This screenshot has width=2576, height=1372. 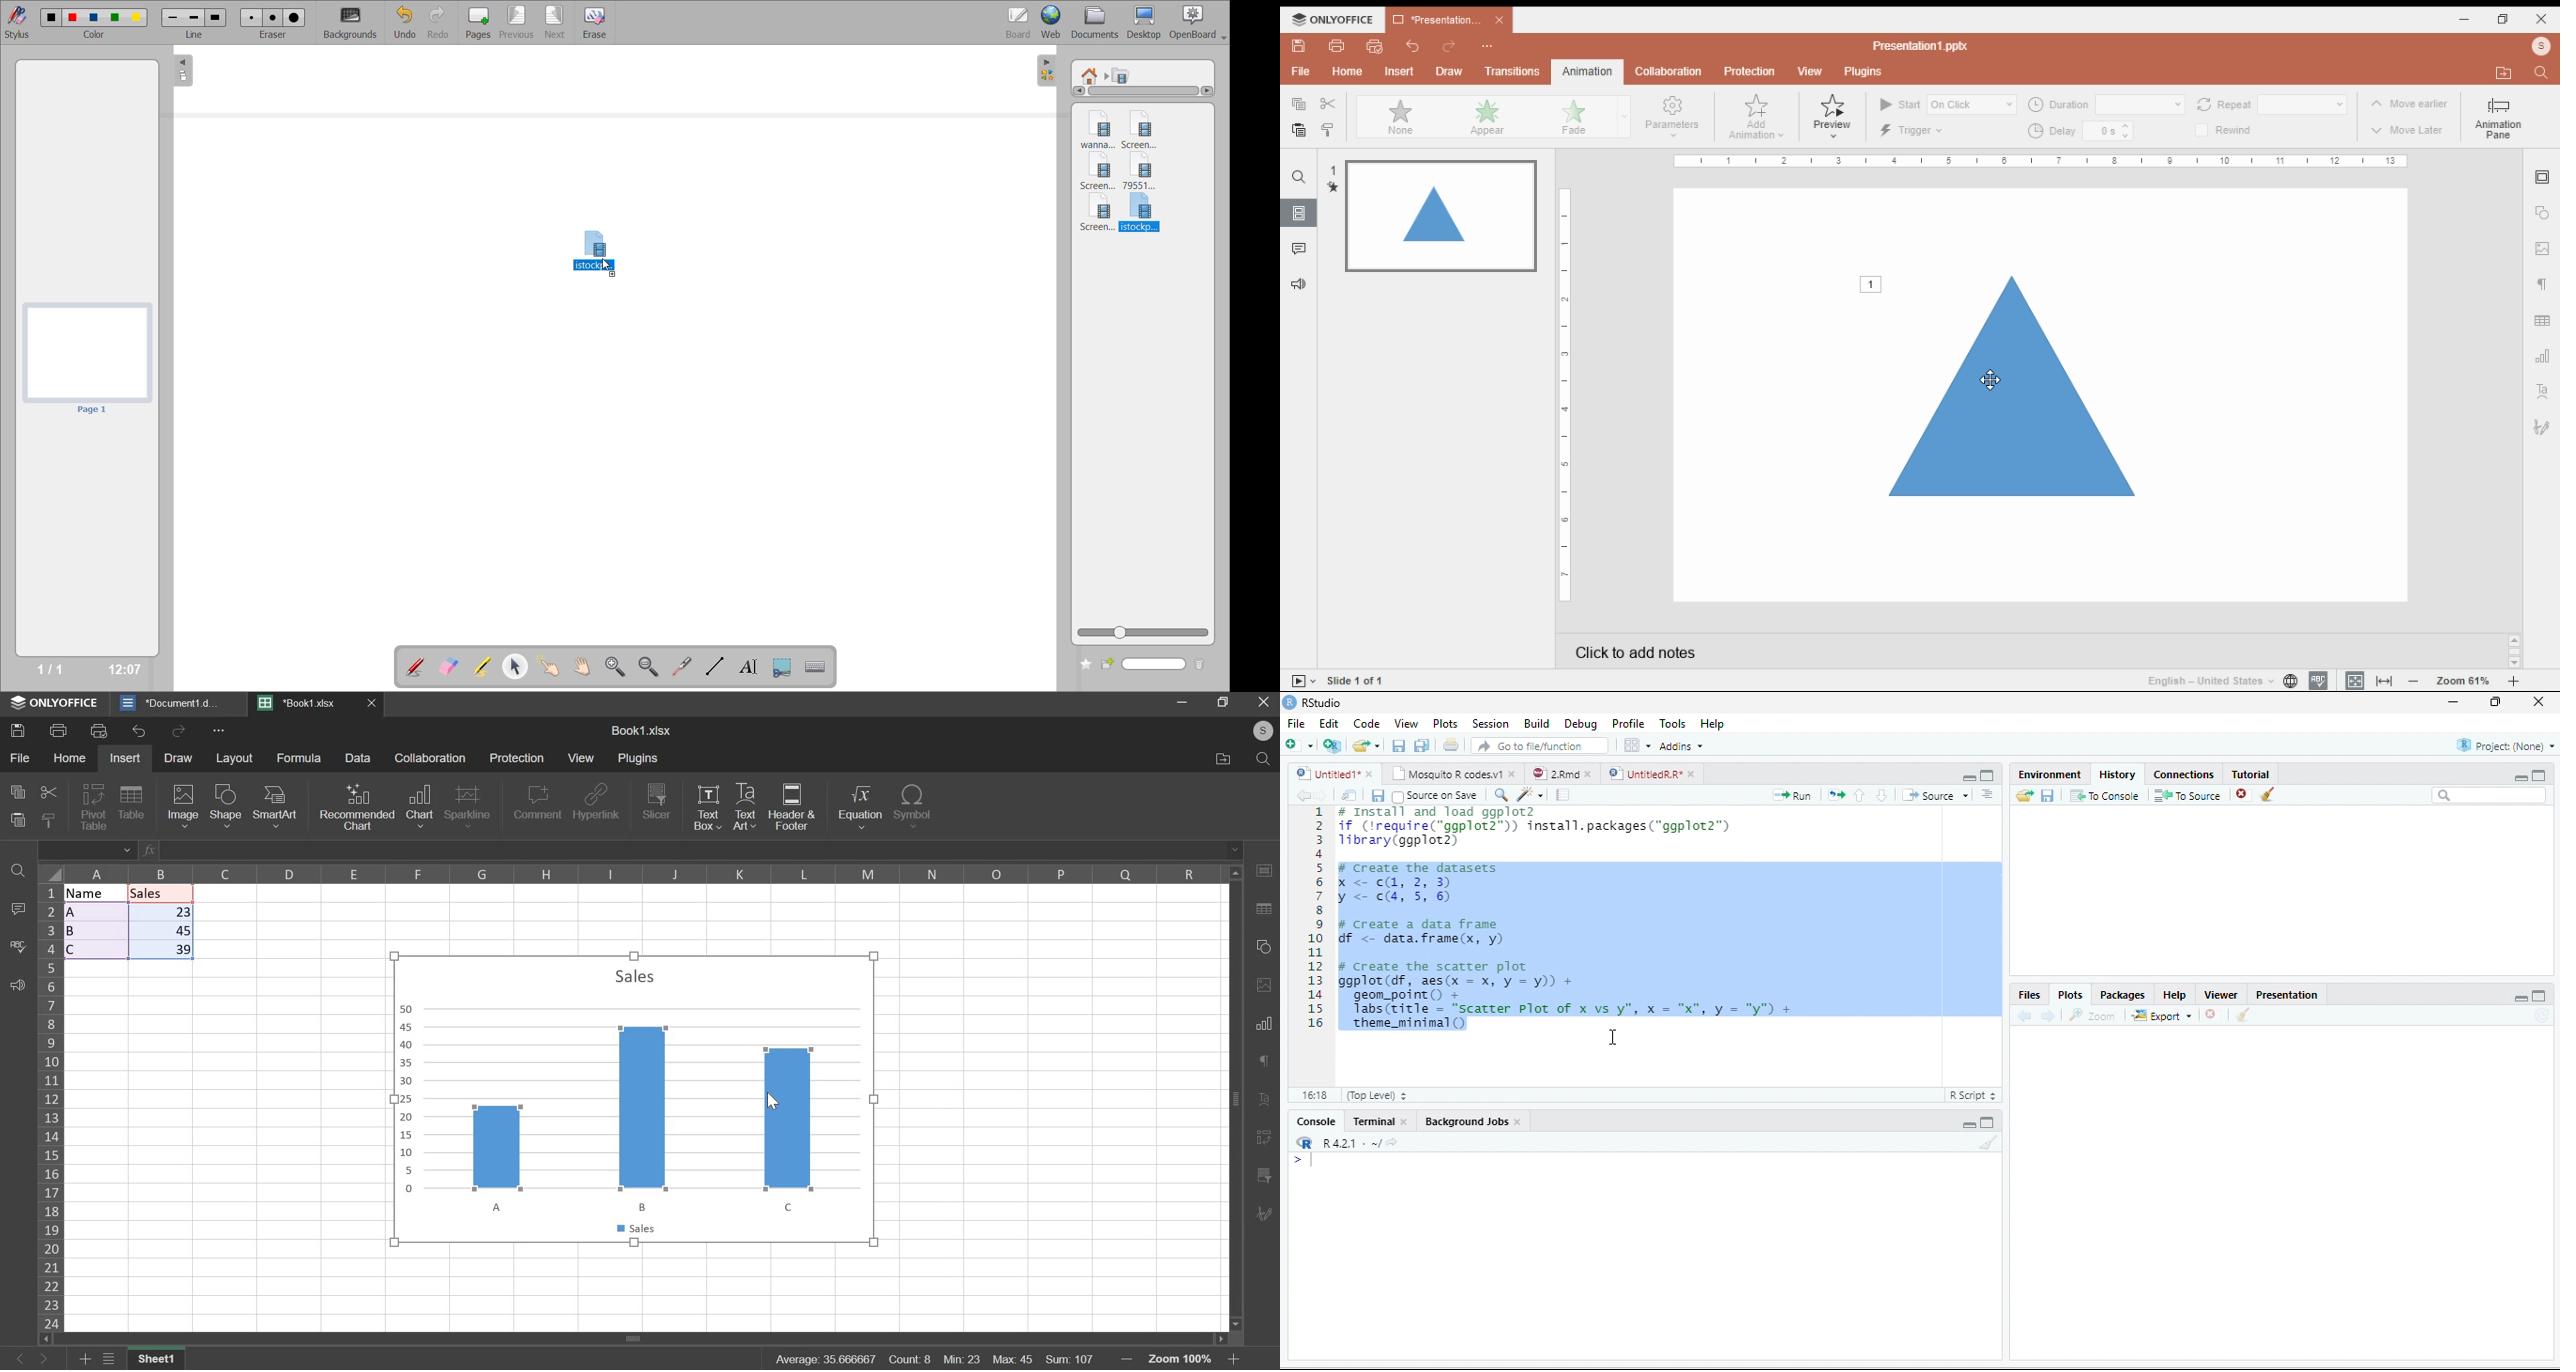 What do you see at coordinates (581, 758) in the screenshot?
I see `view` at bounding box center [581, 758].